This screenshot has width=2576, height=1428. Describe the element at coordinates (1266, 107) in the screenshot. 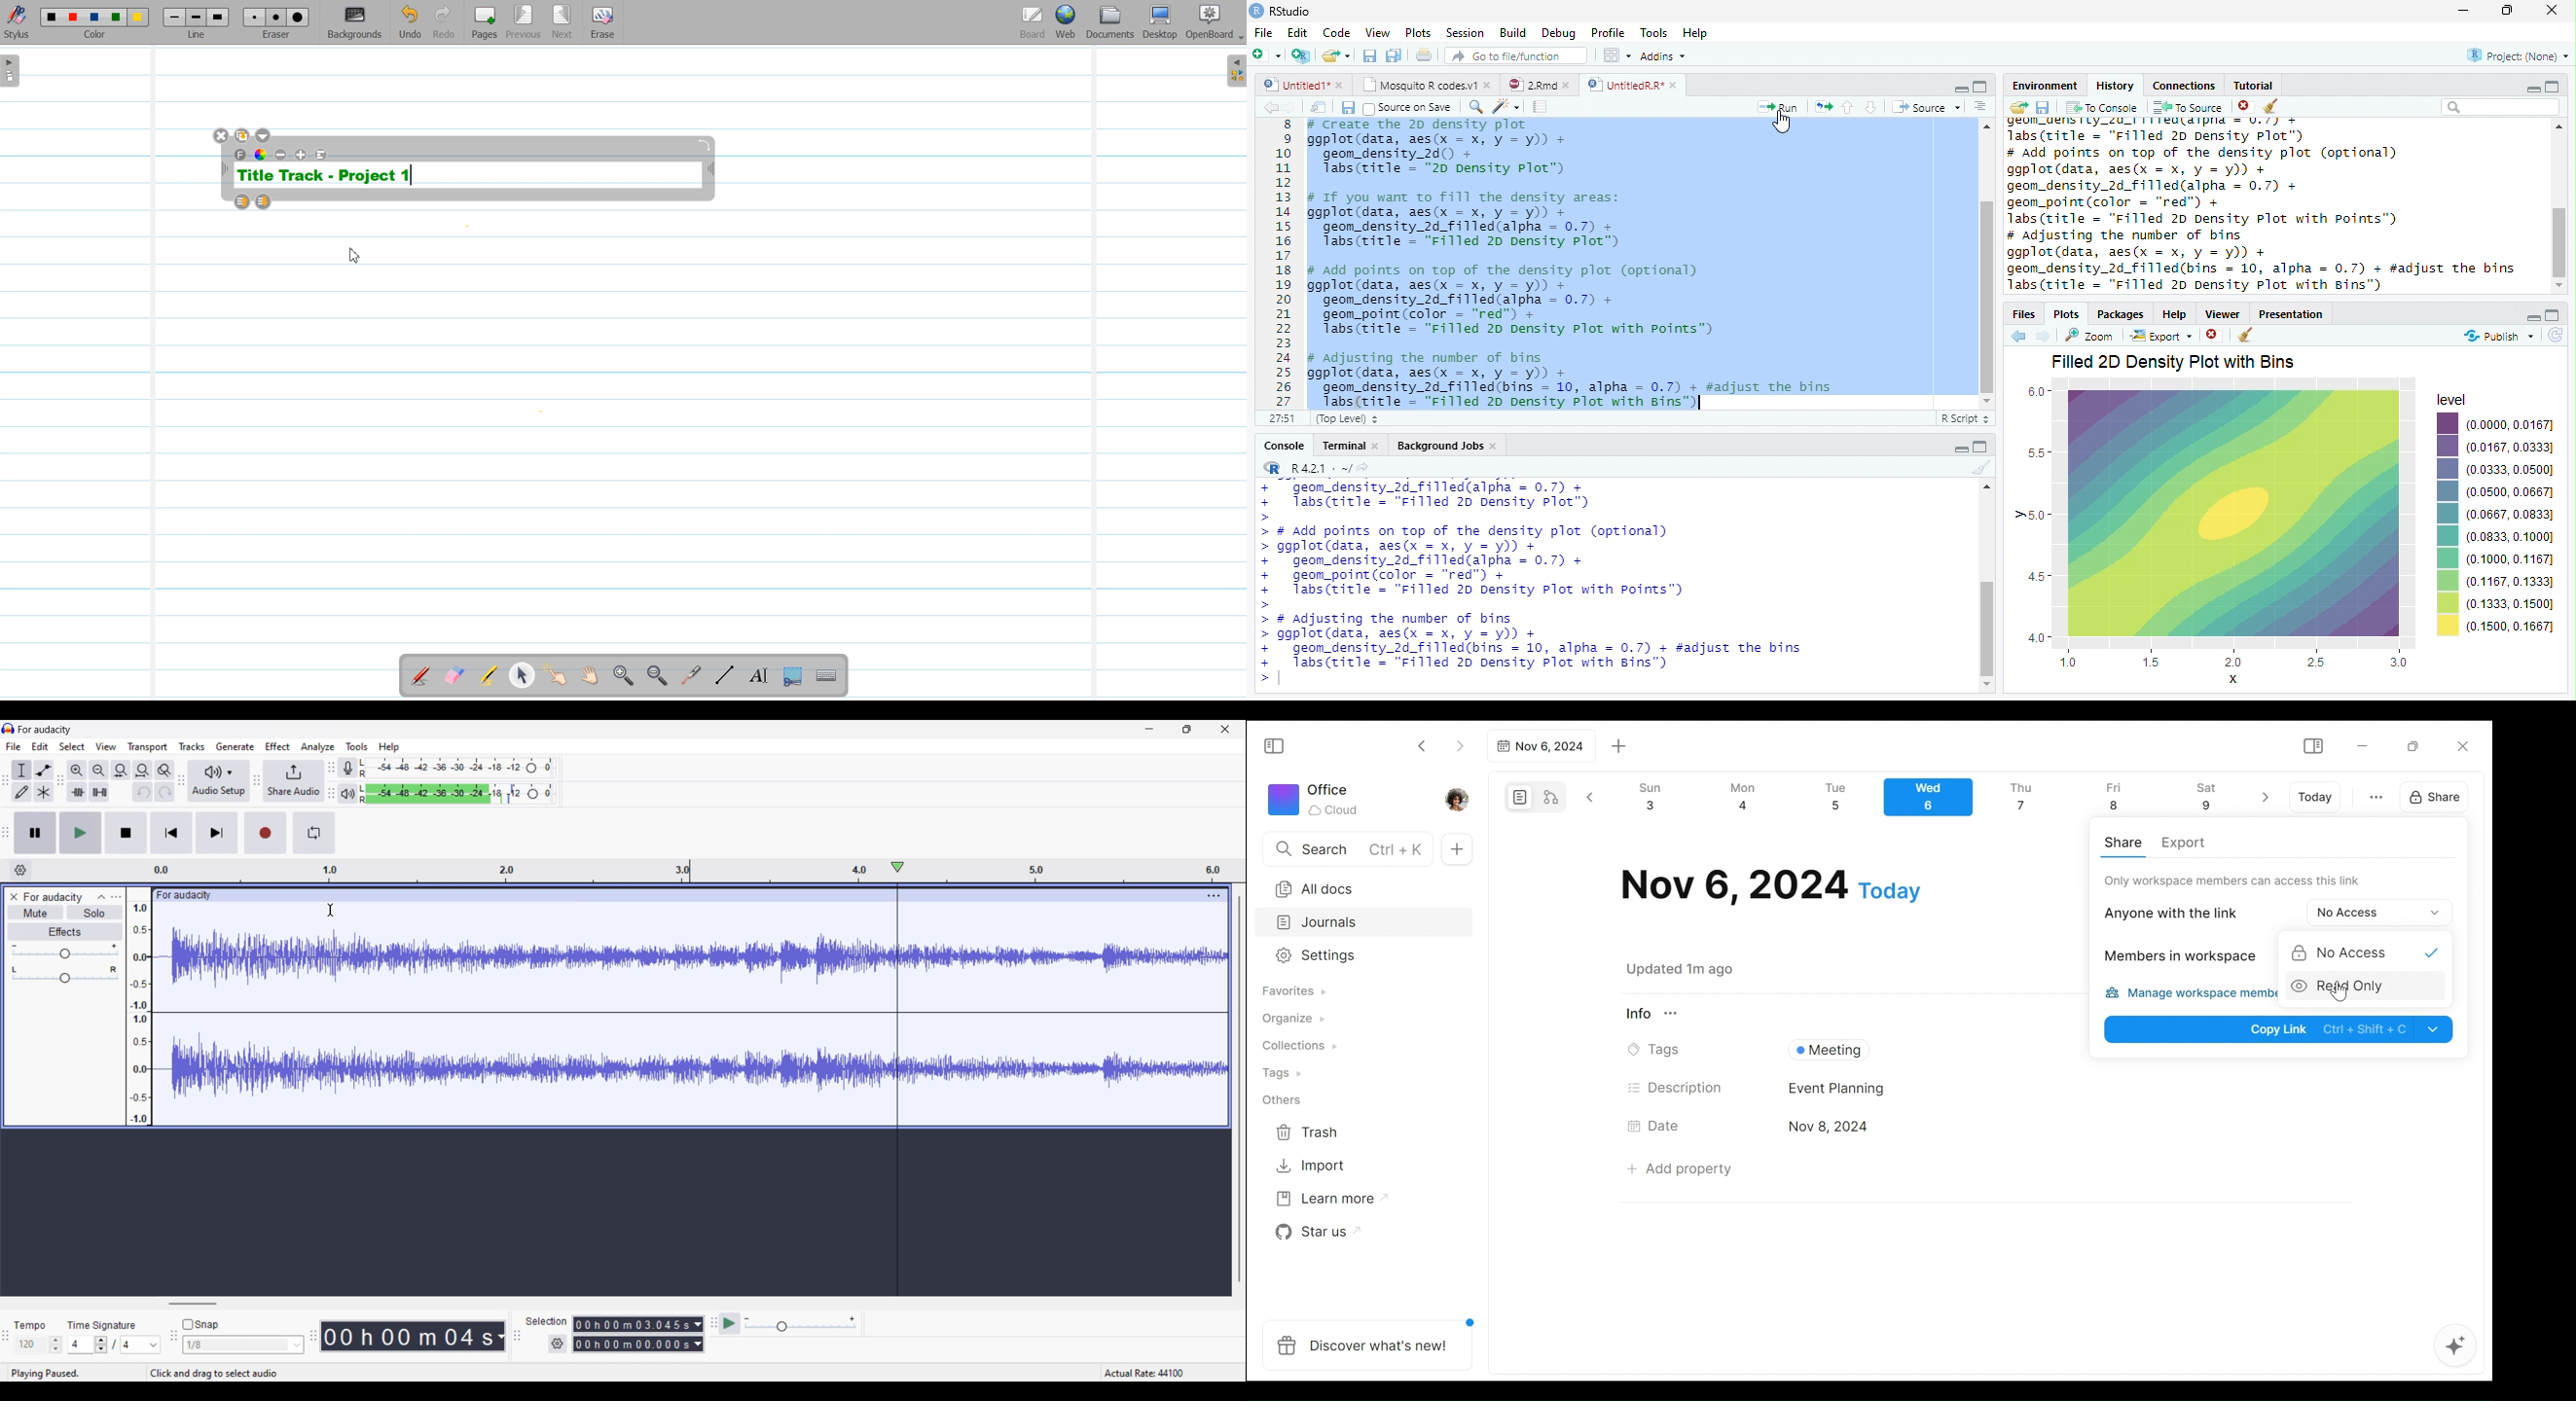

I see `back` at that location.